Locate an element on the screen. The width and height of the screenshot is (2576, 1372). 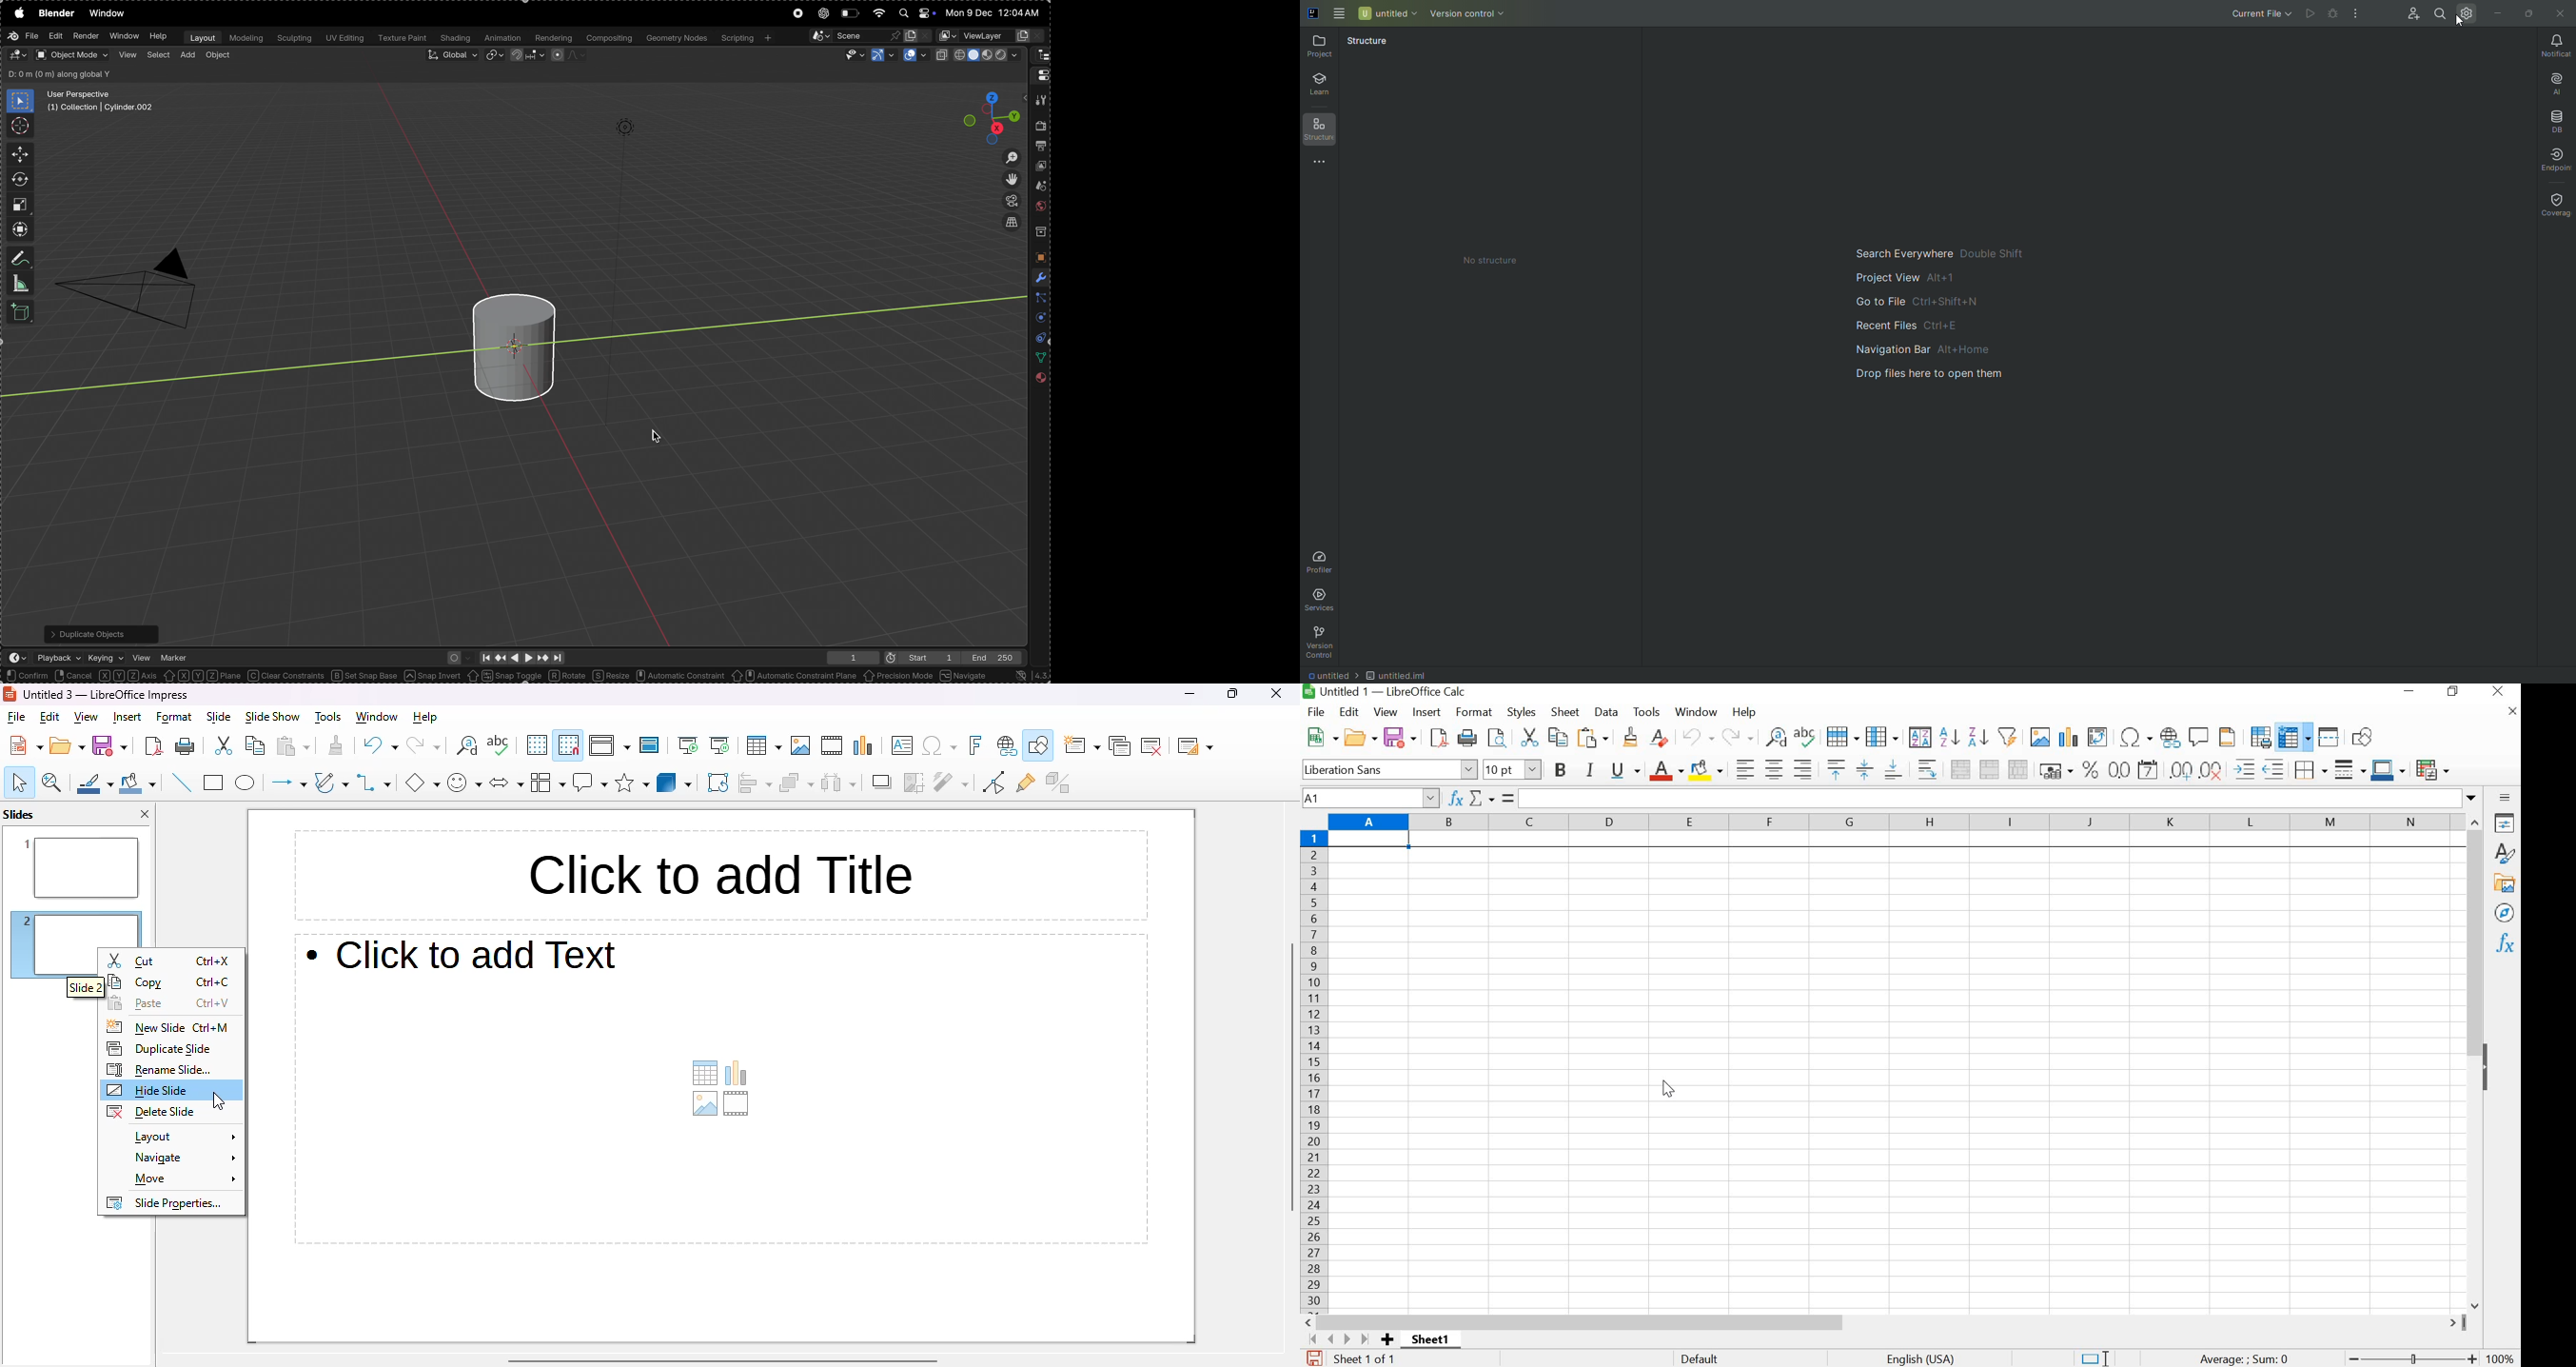
new slide is located at coordinates (1083, 746).